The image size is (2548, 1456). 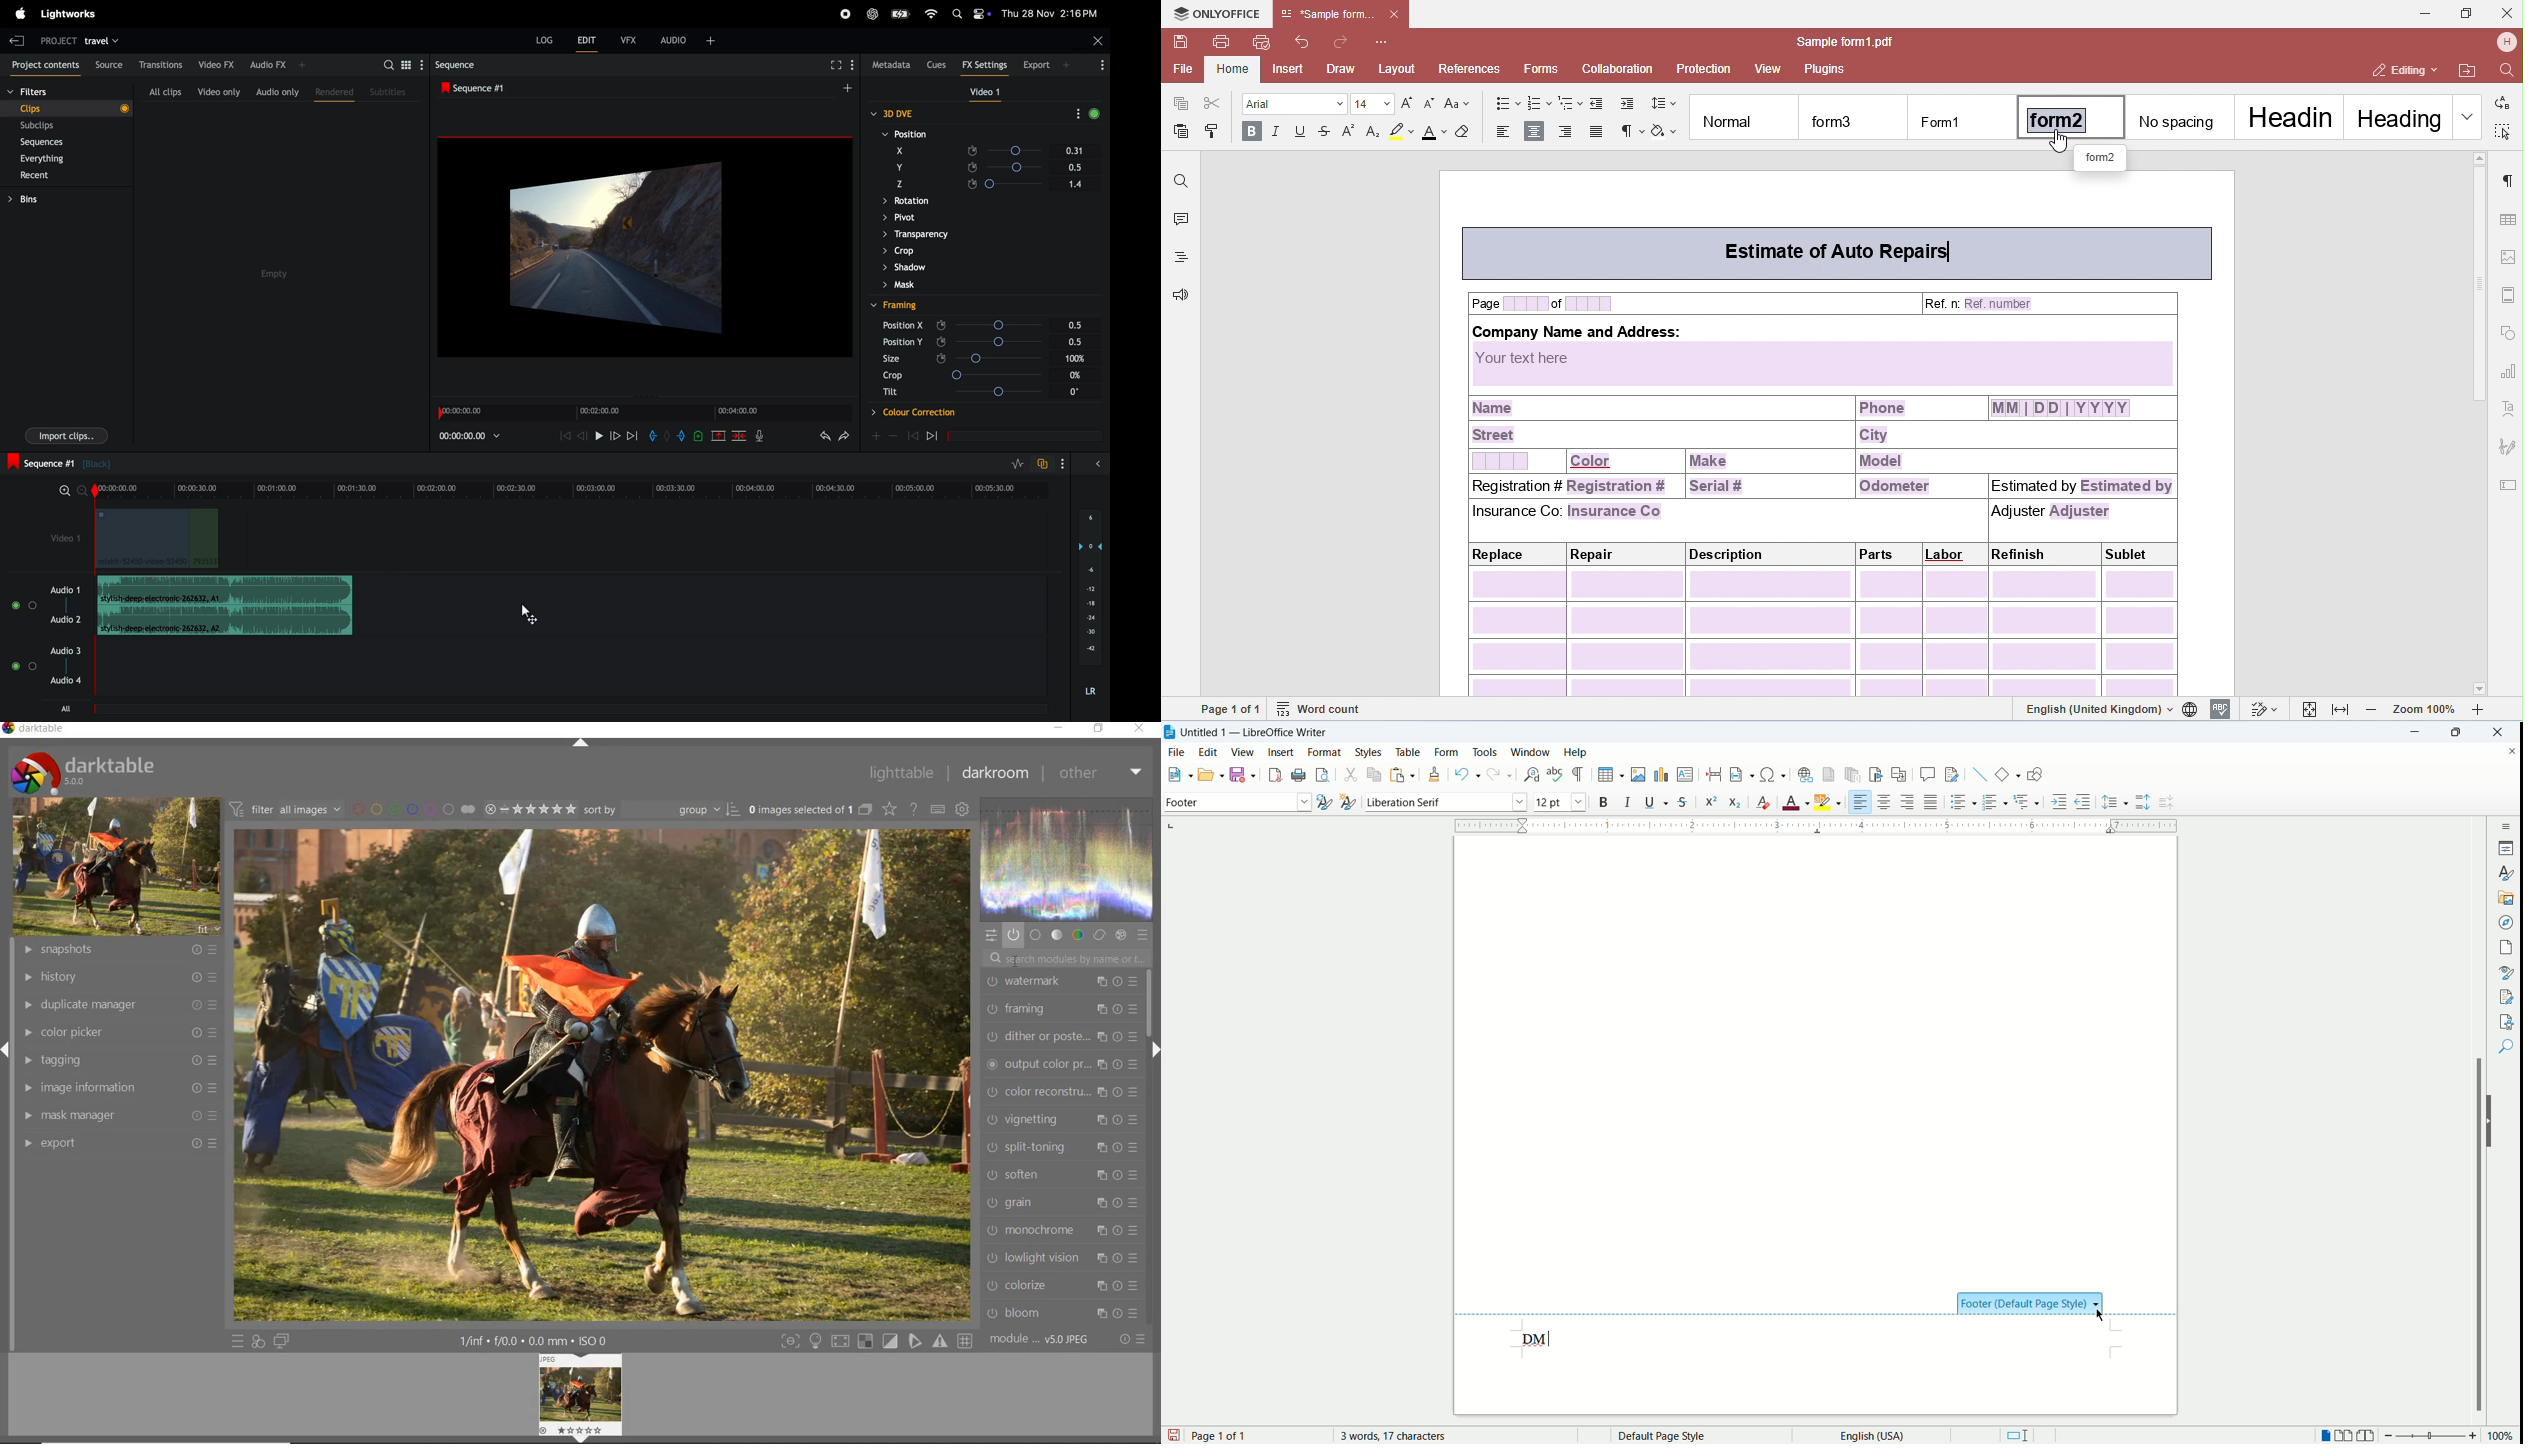 What do you see at coordinates (1324, 752) in the screenshot?
I see `format` at bounding box center [1324, 752].